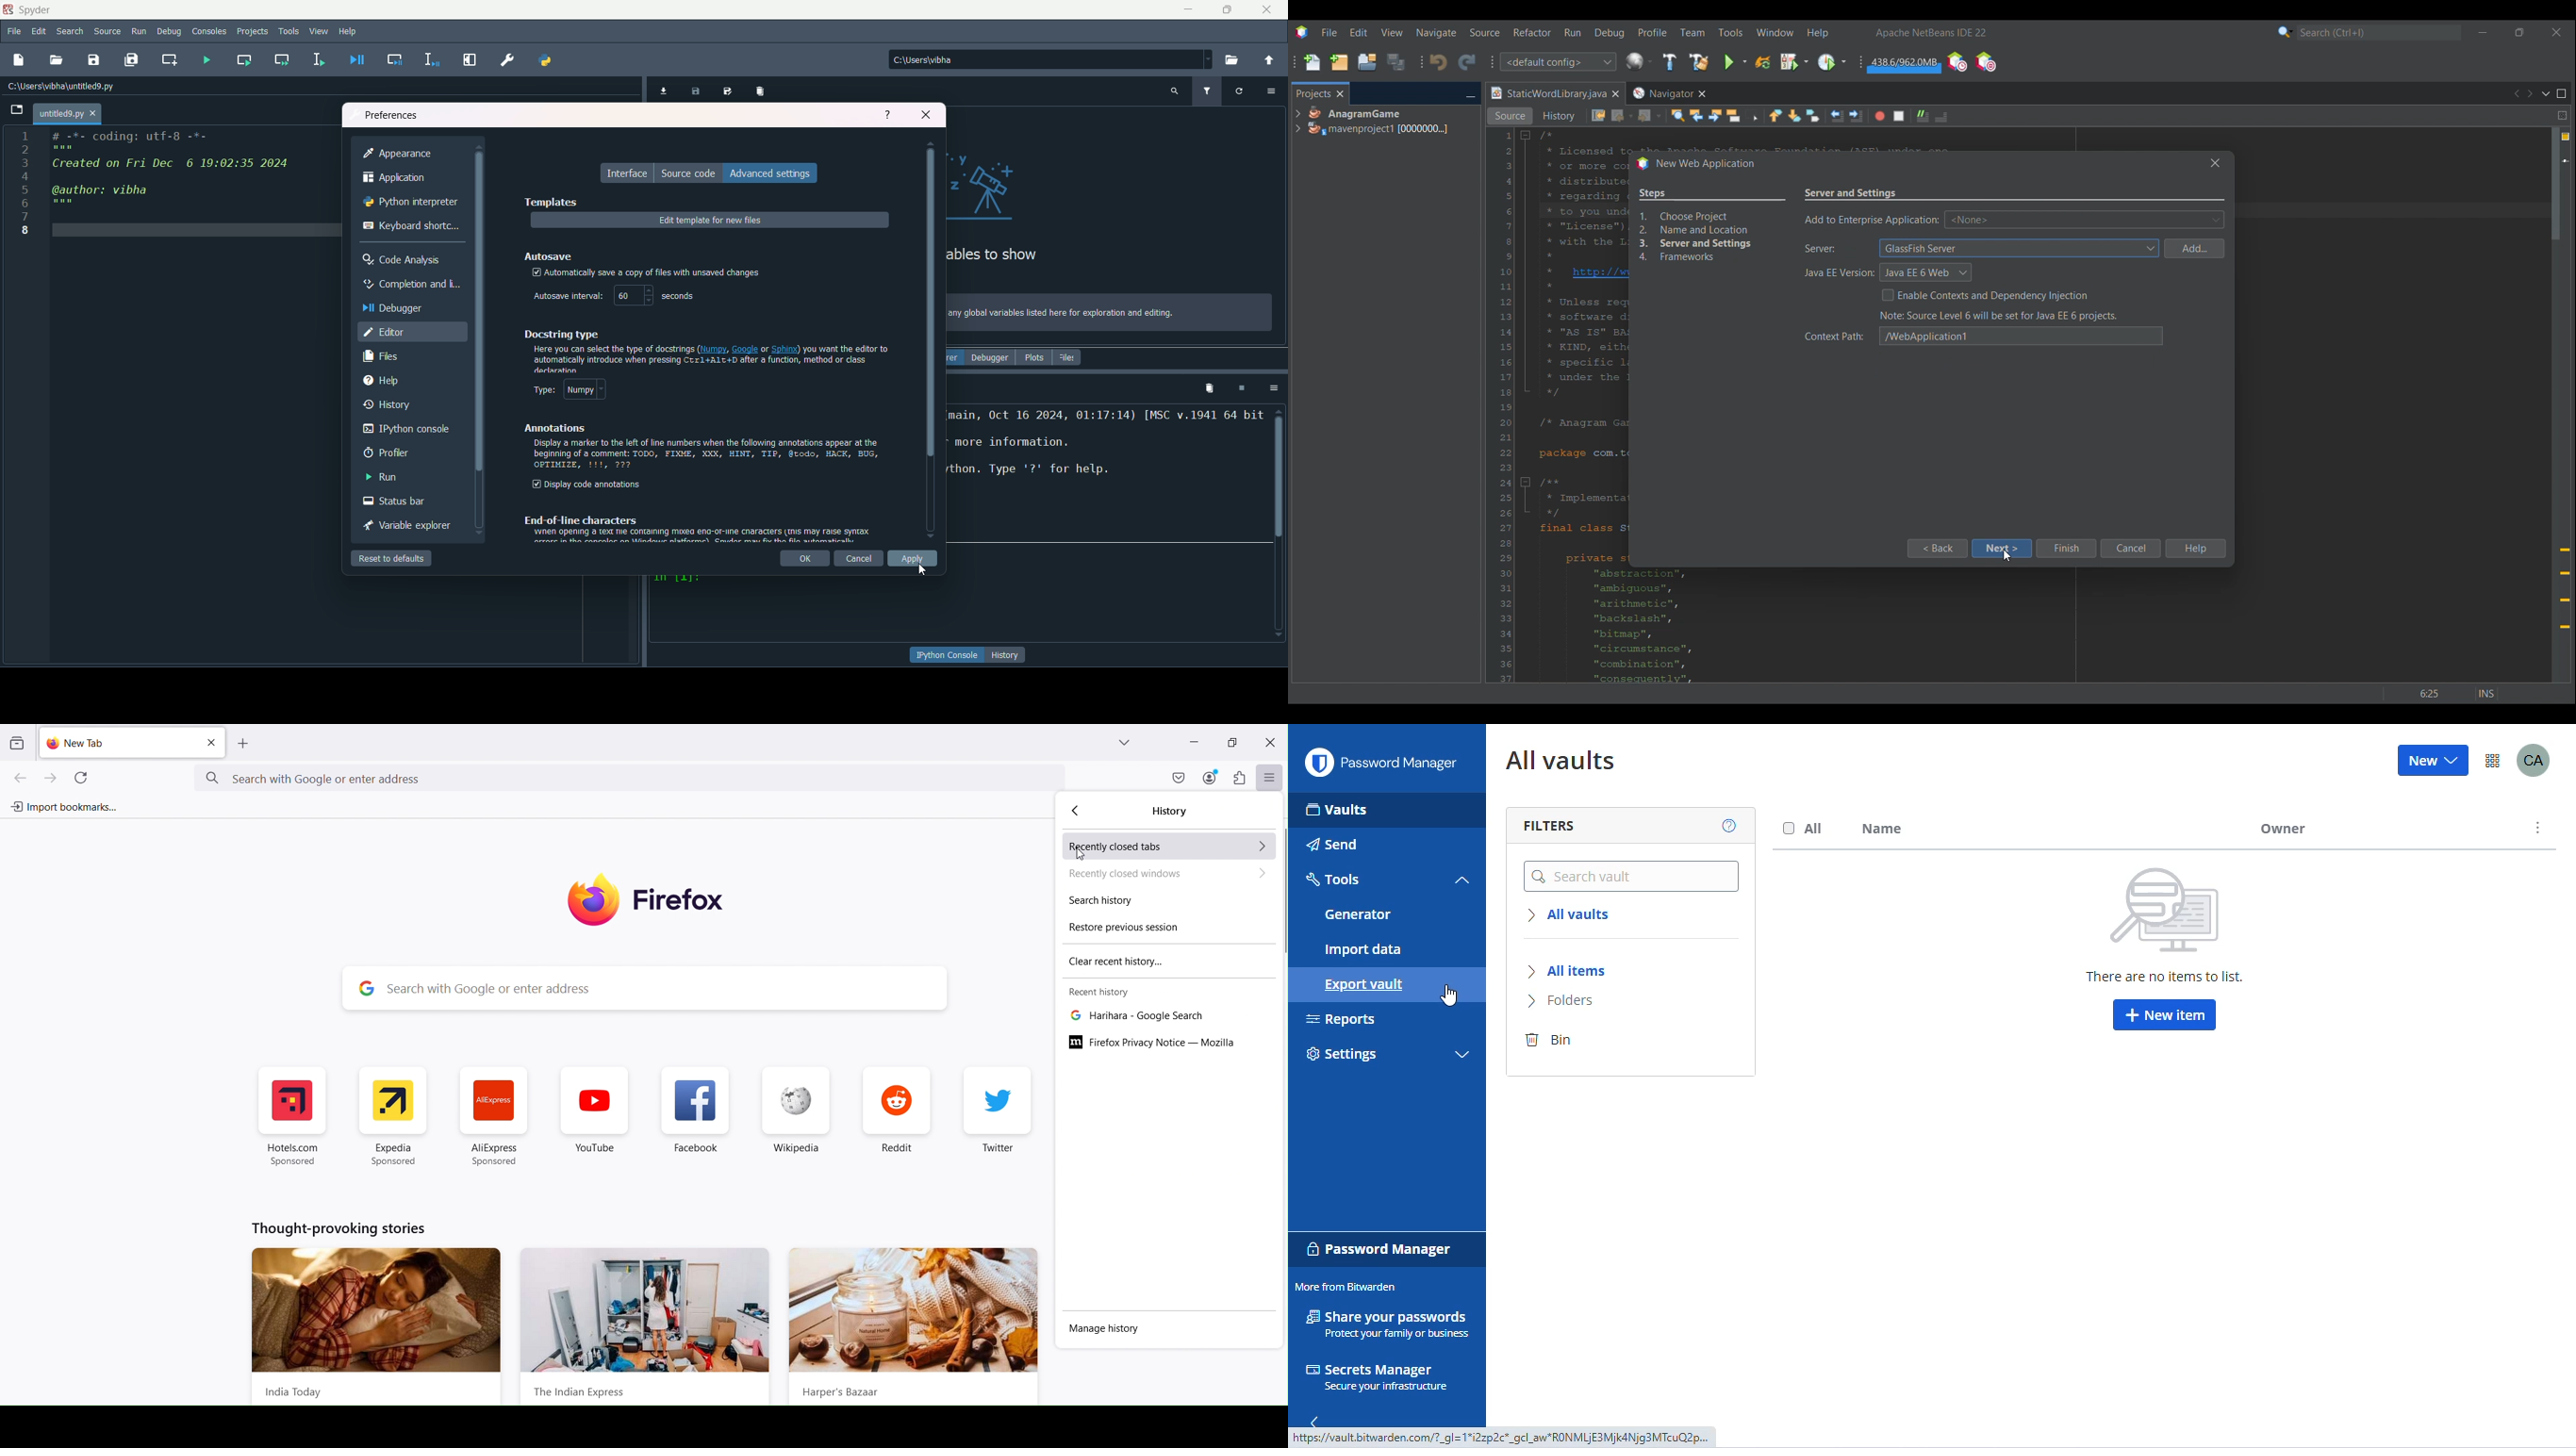 This screenshot has width=2576, height=1456. What do you see at coordinates (506, 60) in the screenshot?
I see `preferences` at bounding box center [506, 60].